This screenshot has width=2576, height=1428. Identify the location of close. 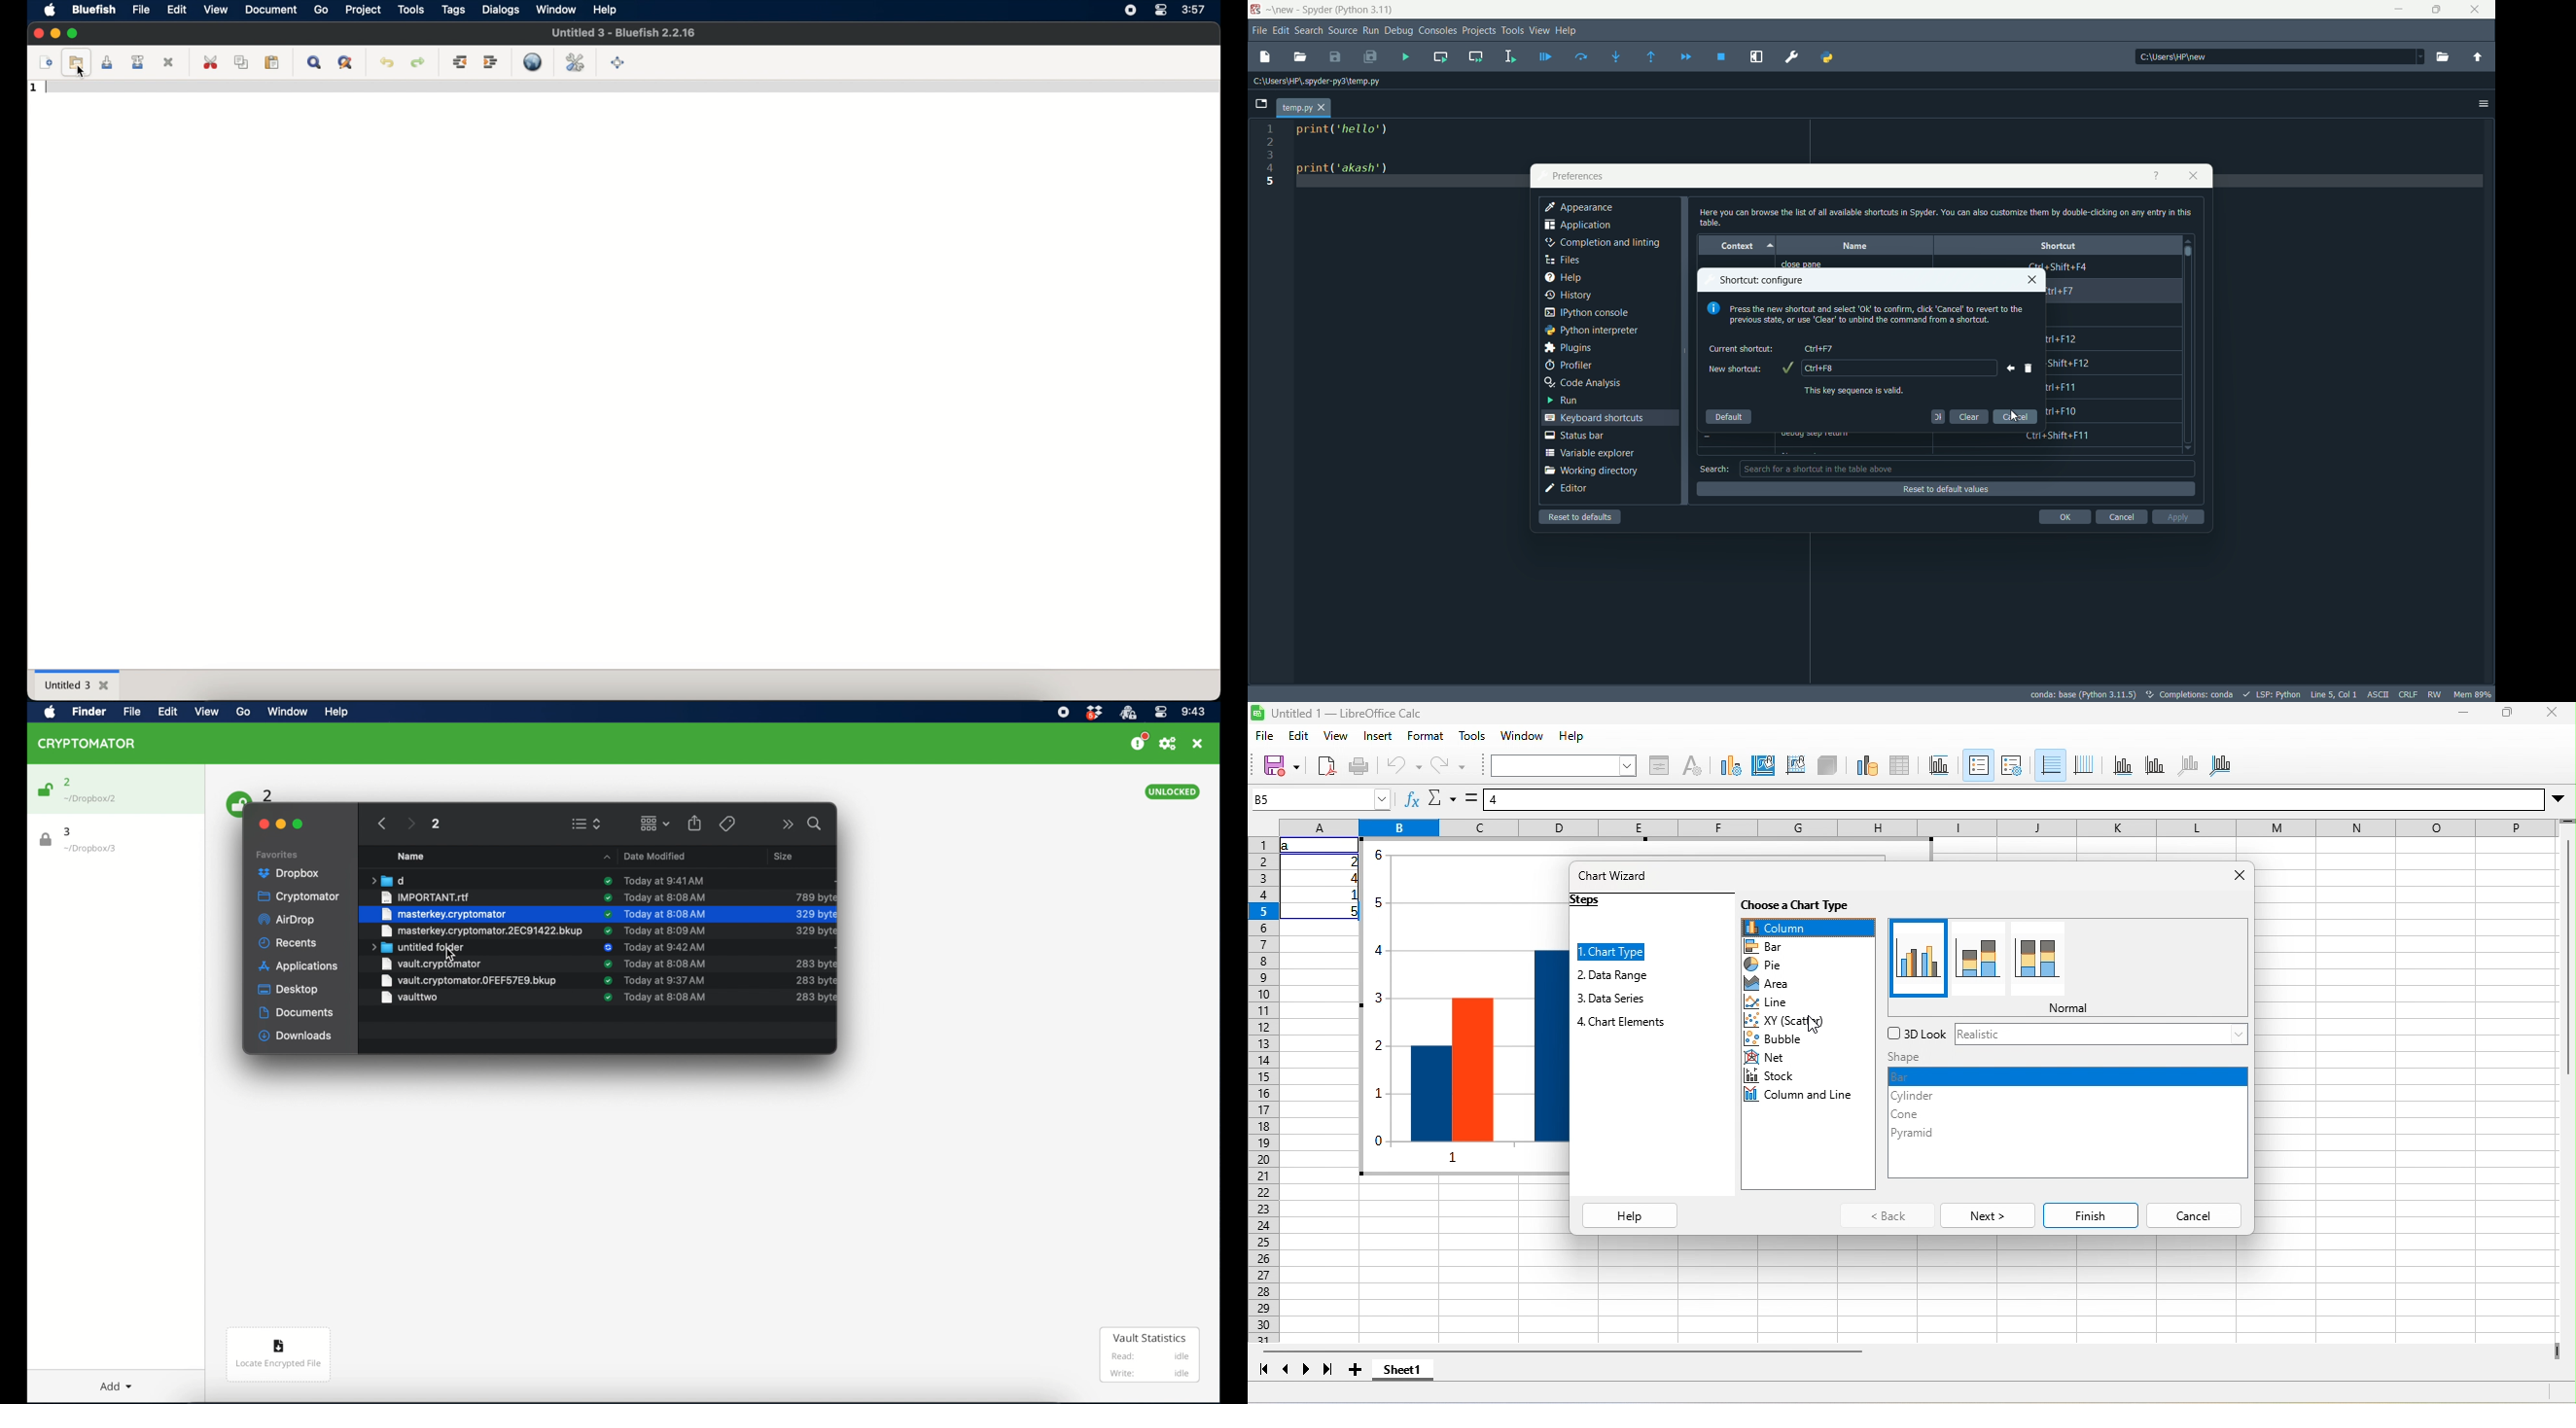
(2032, 280).